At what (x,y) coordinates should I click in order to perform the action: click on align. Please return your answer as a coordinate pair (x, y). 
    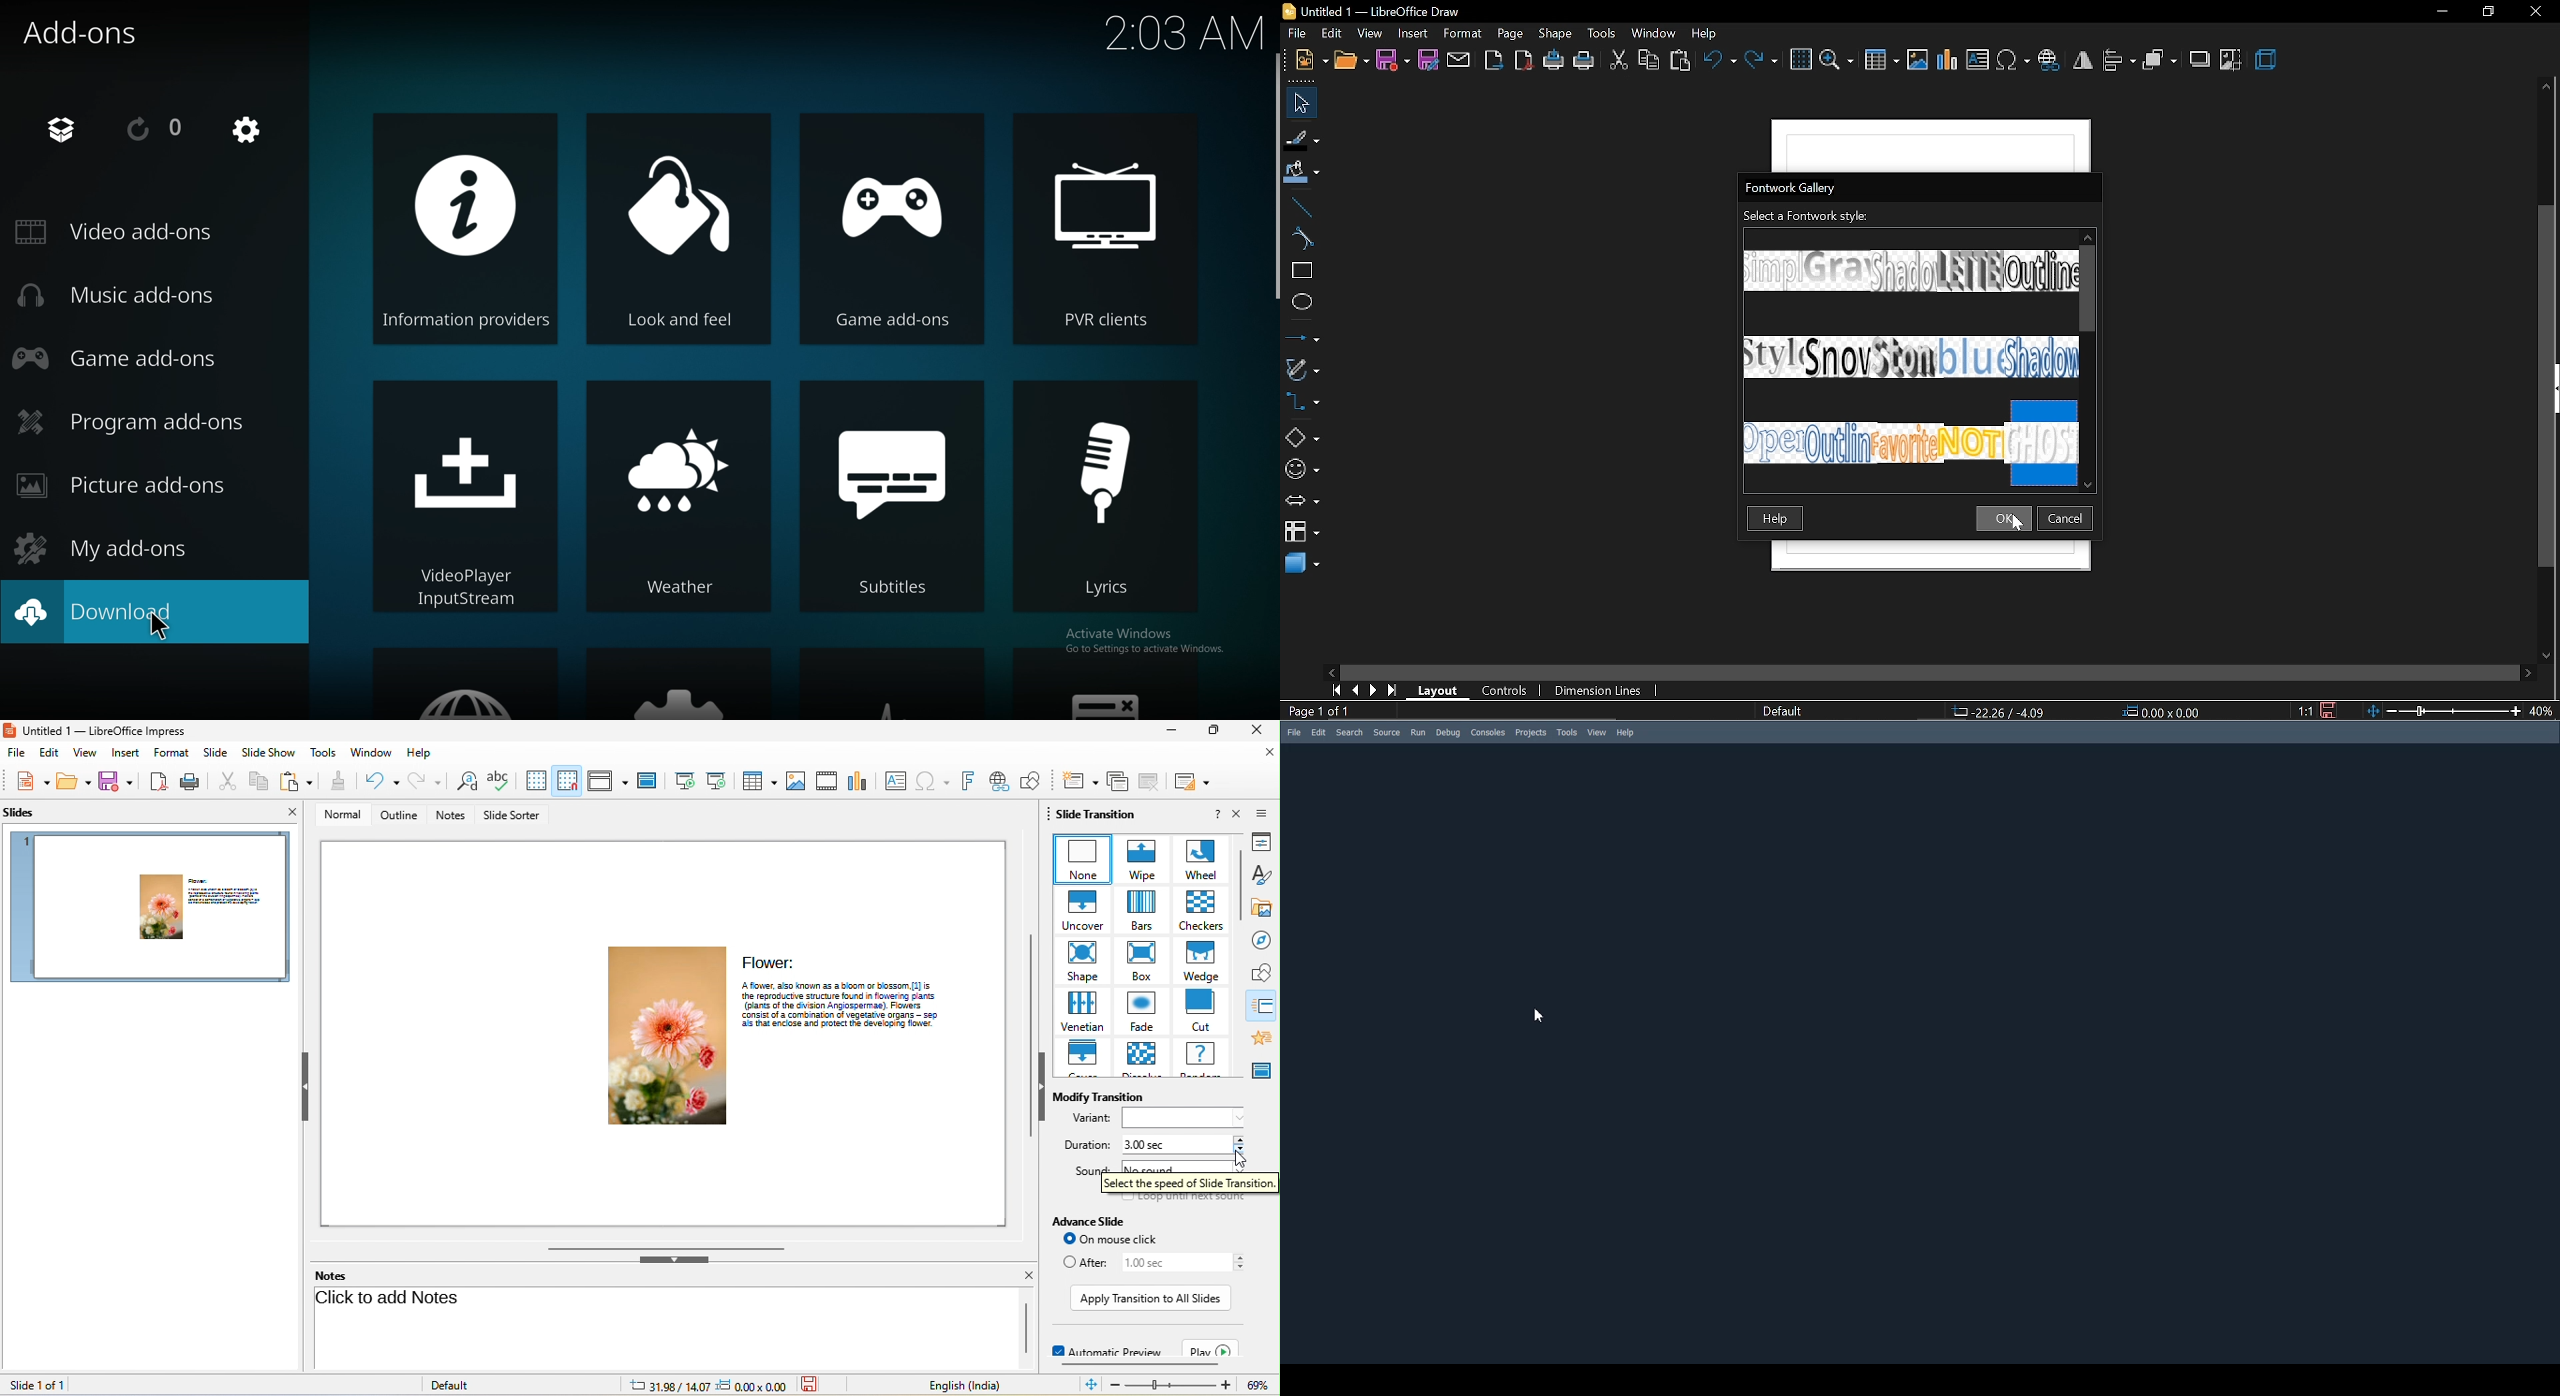
    Looking at the image, I should click on (2118, 62).